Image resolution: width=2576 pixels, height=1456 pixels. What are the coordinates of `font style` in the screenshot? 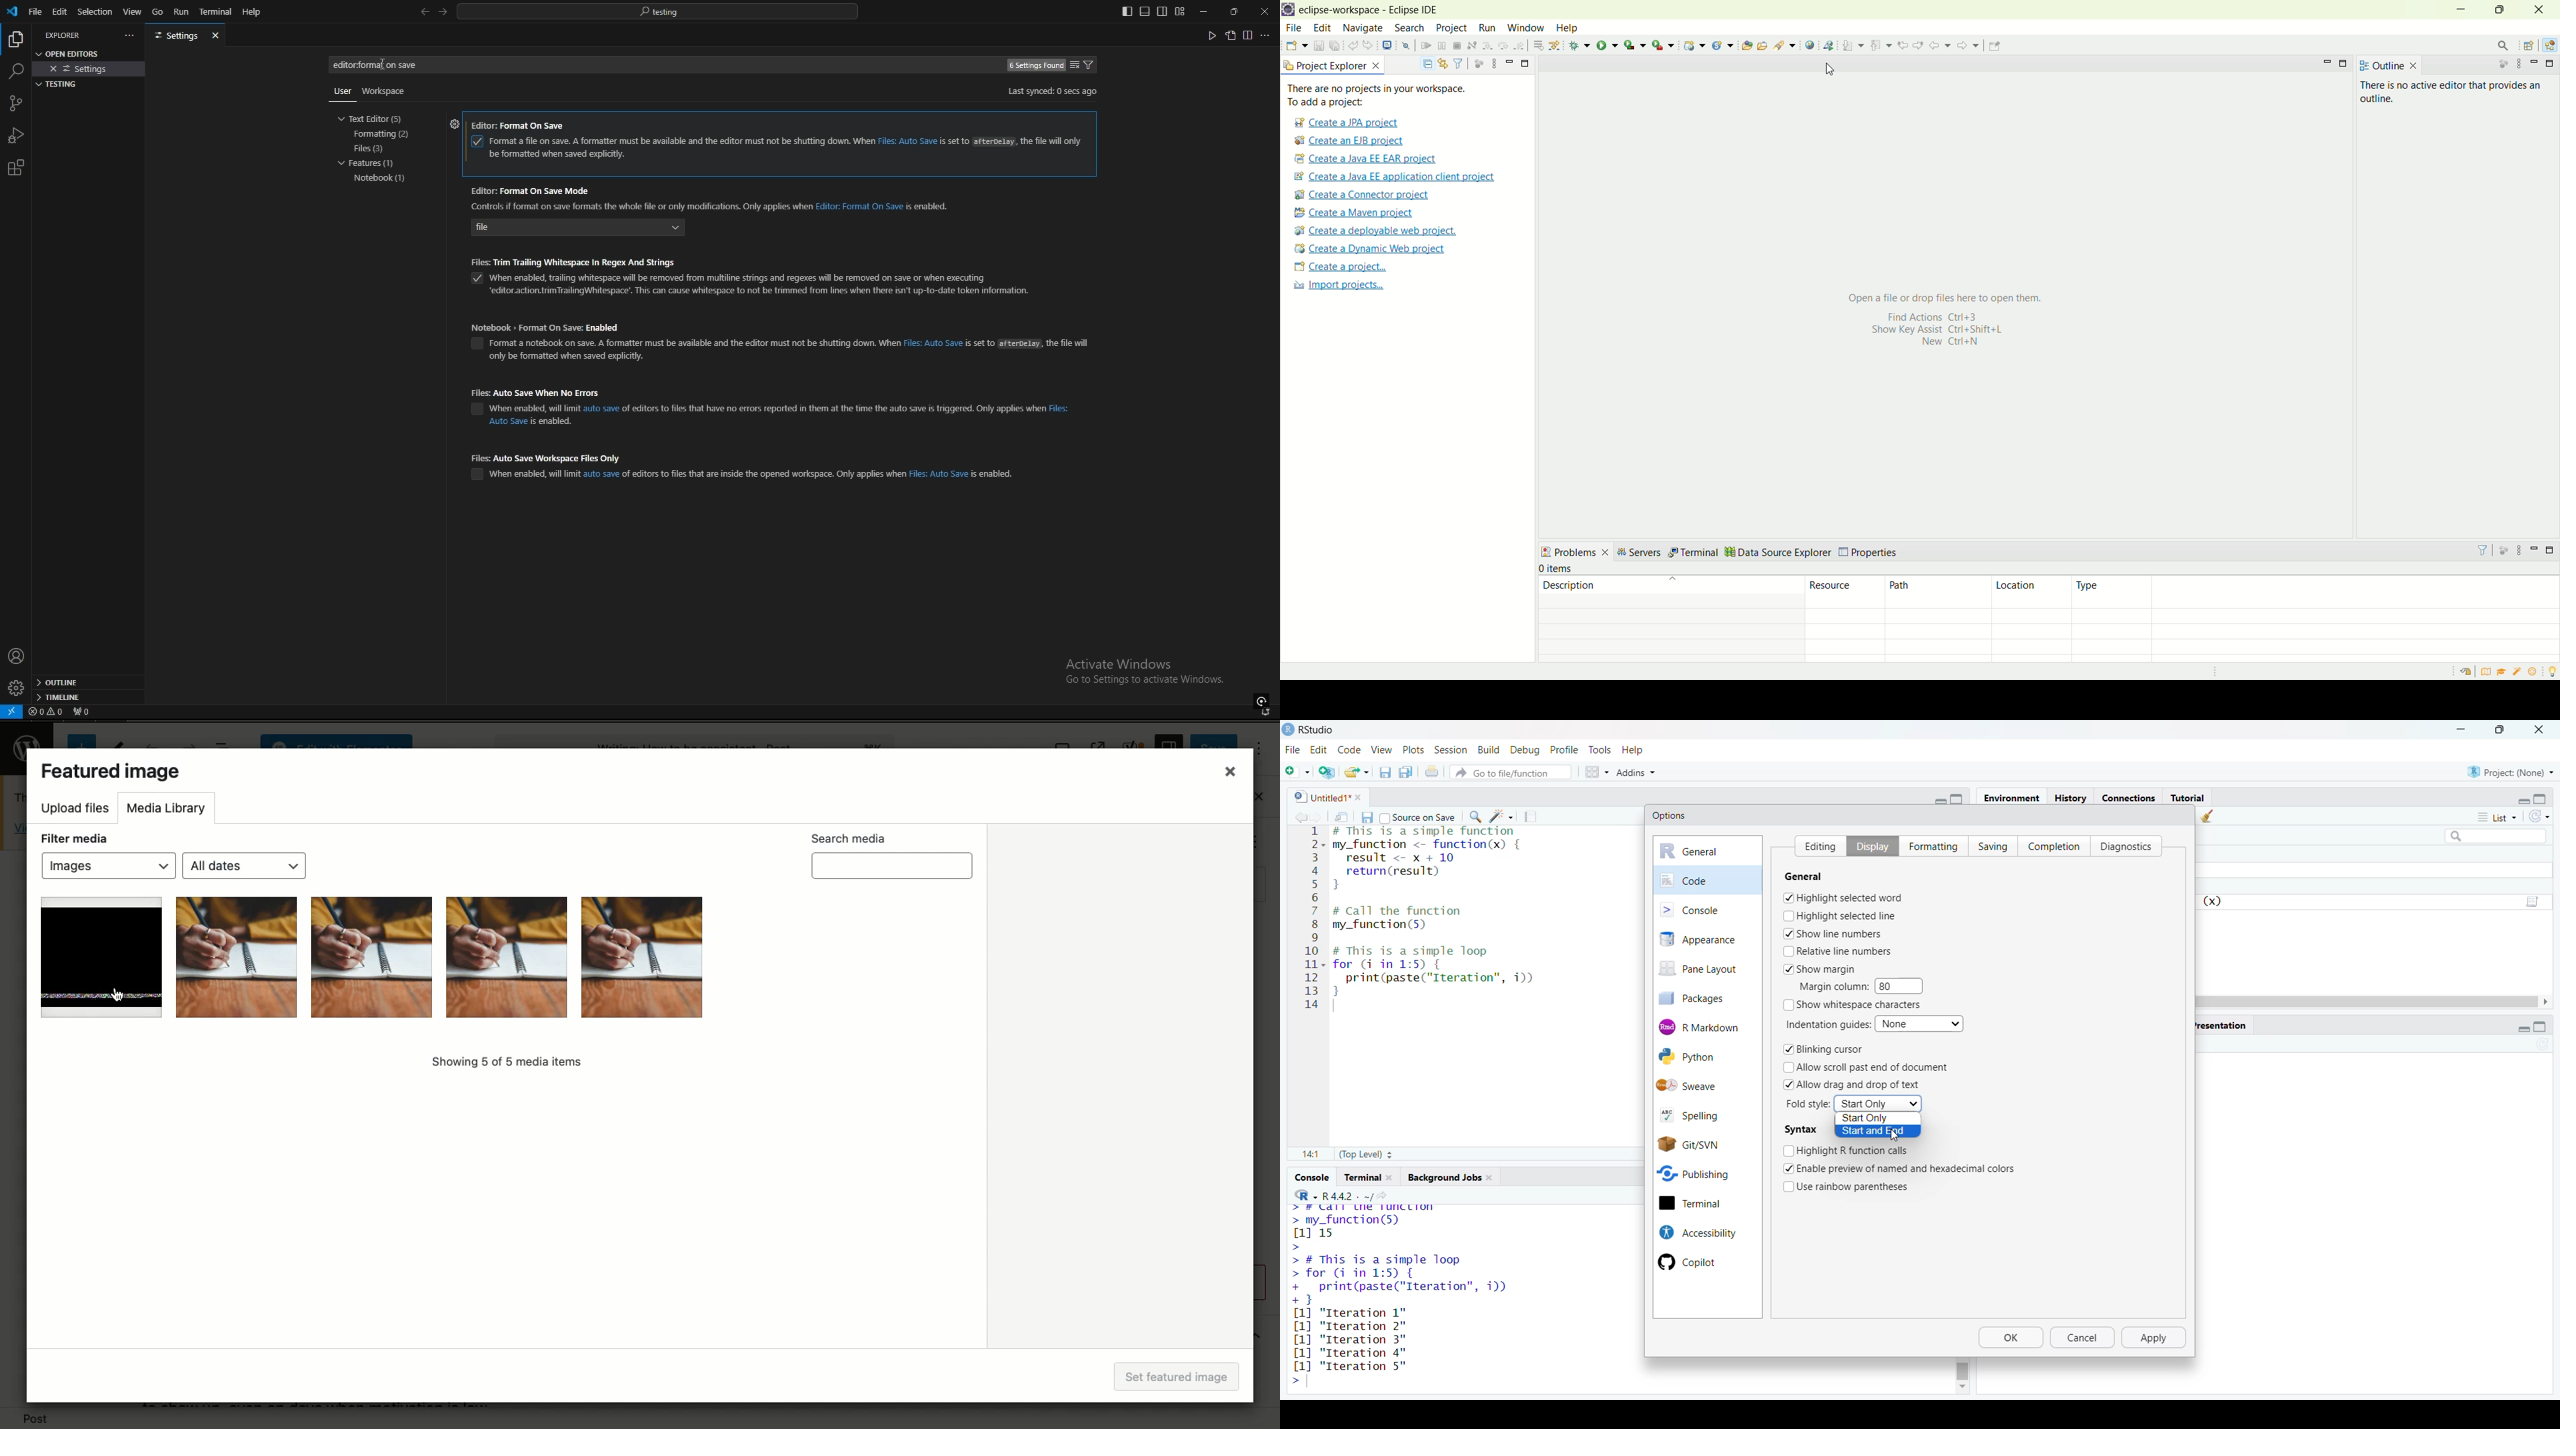 It's located at (1809, 1104).